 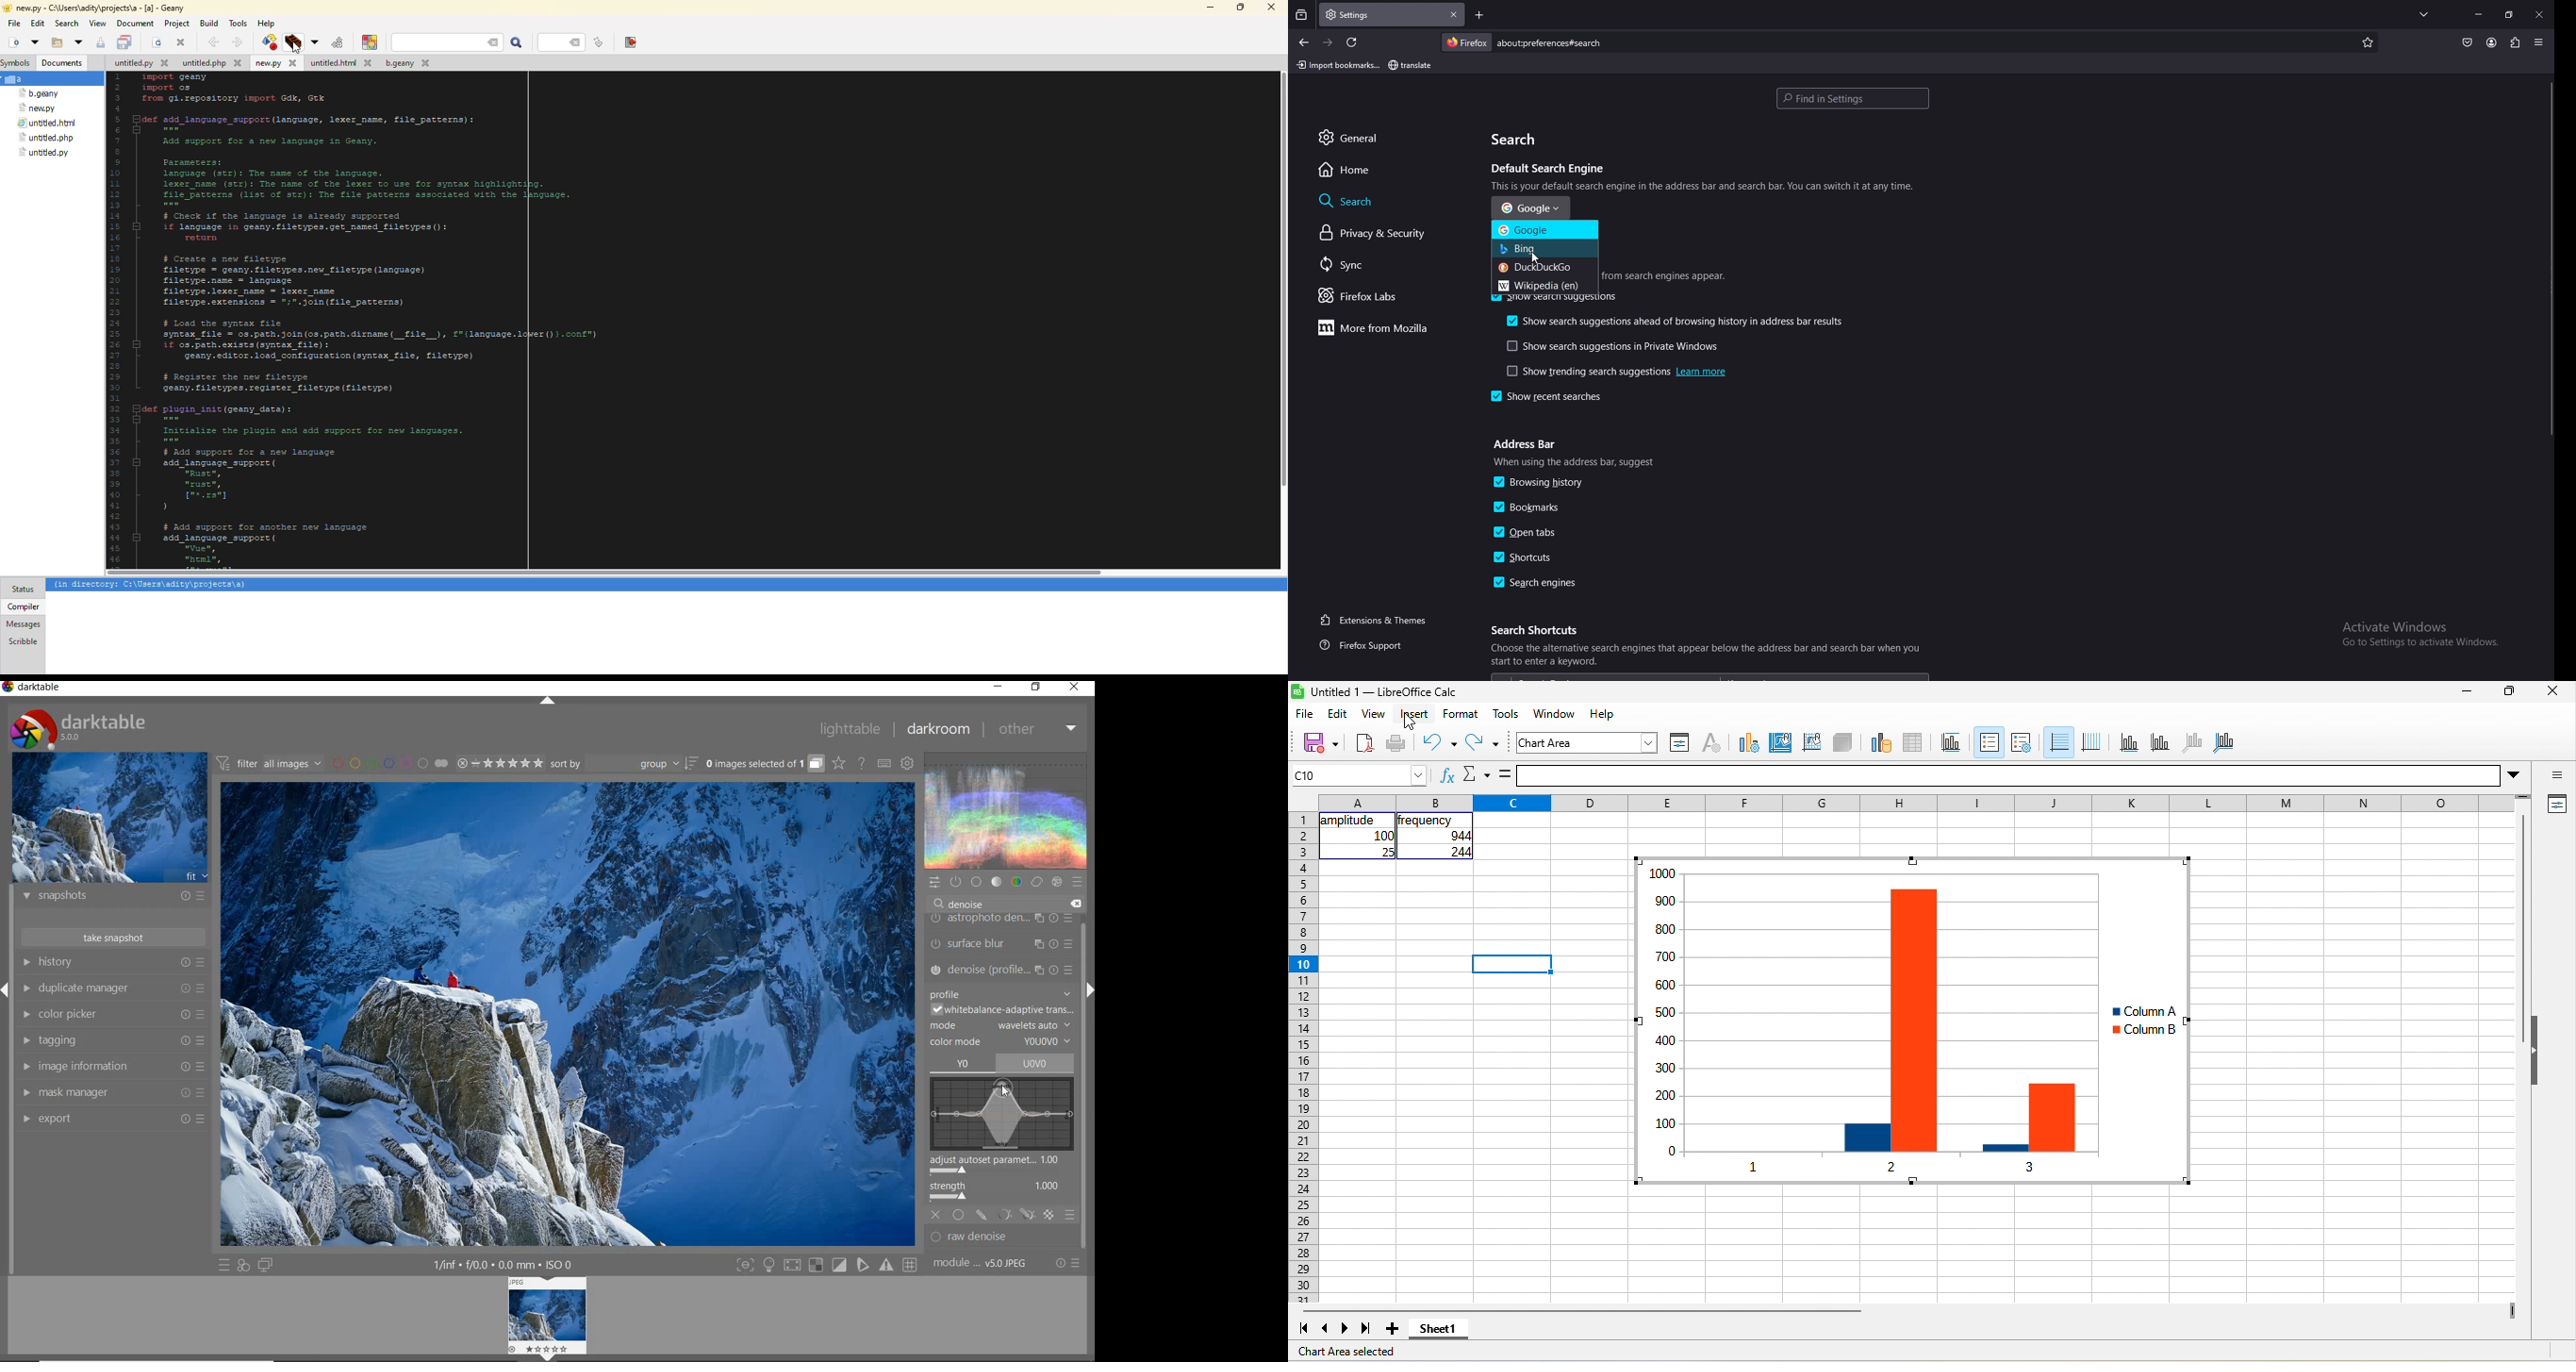 What do you see at coordinates (1078, 879) in the screenshot?
I see `presets` at bounding box center [1078, 879].